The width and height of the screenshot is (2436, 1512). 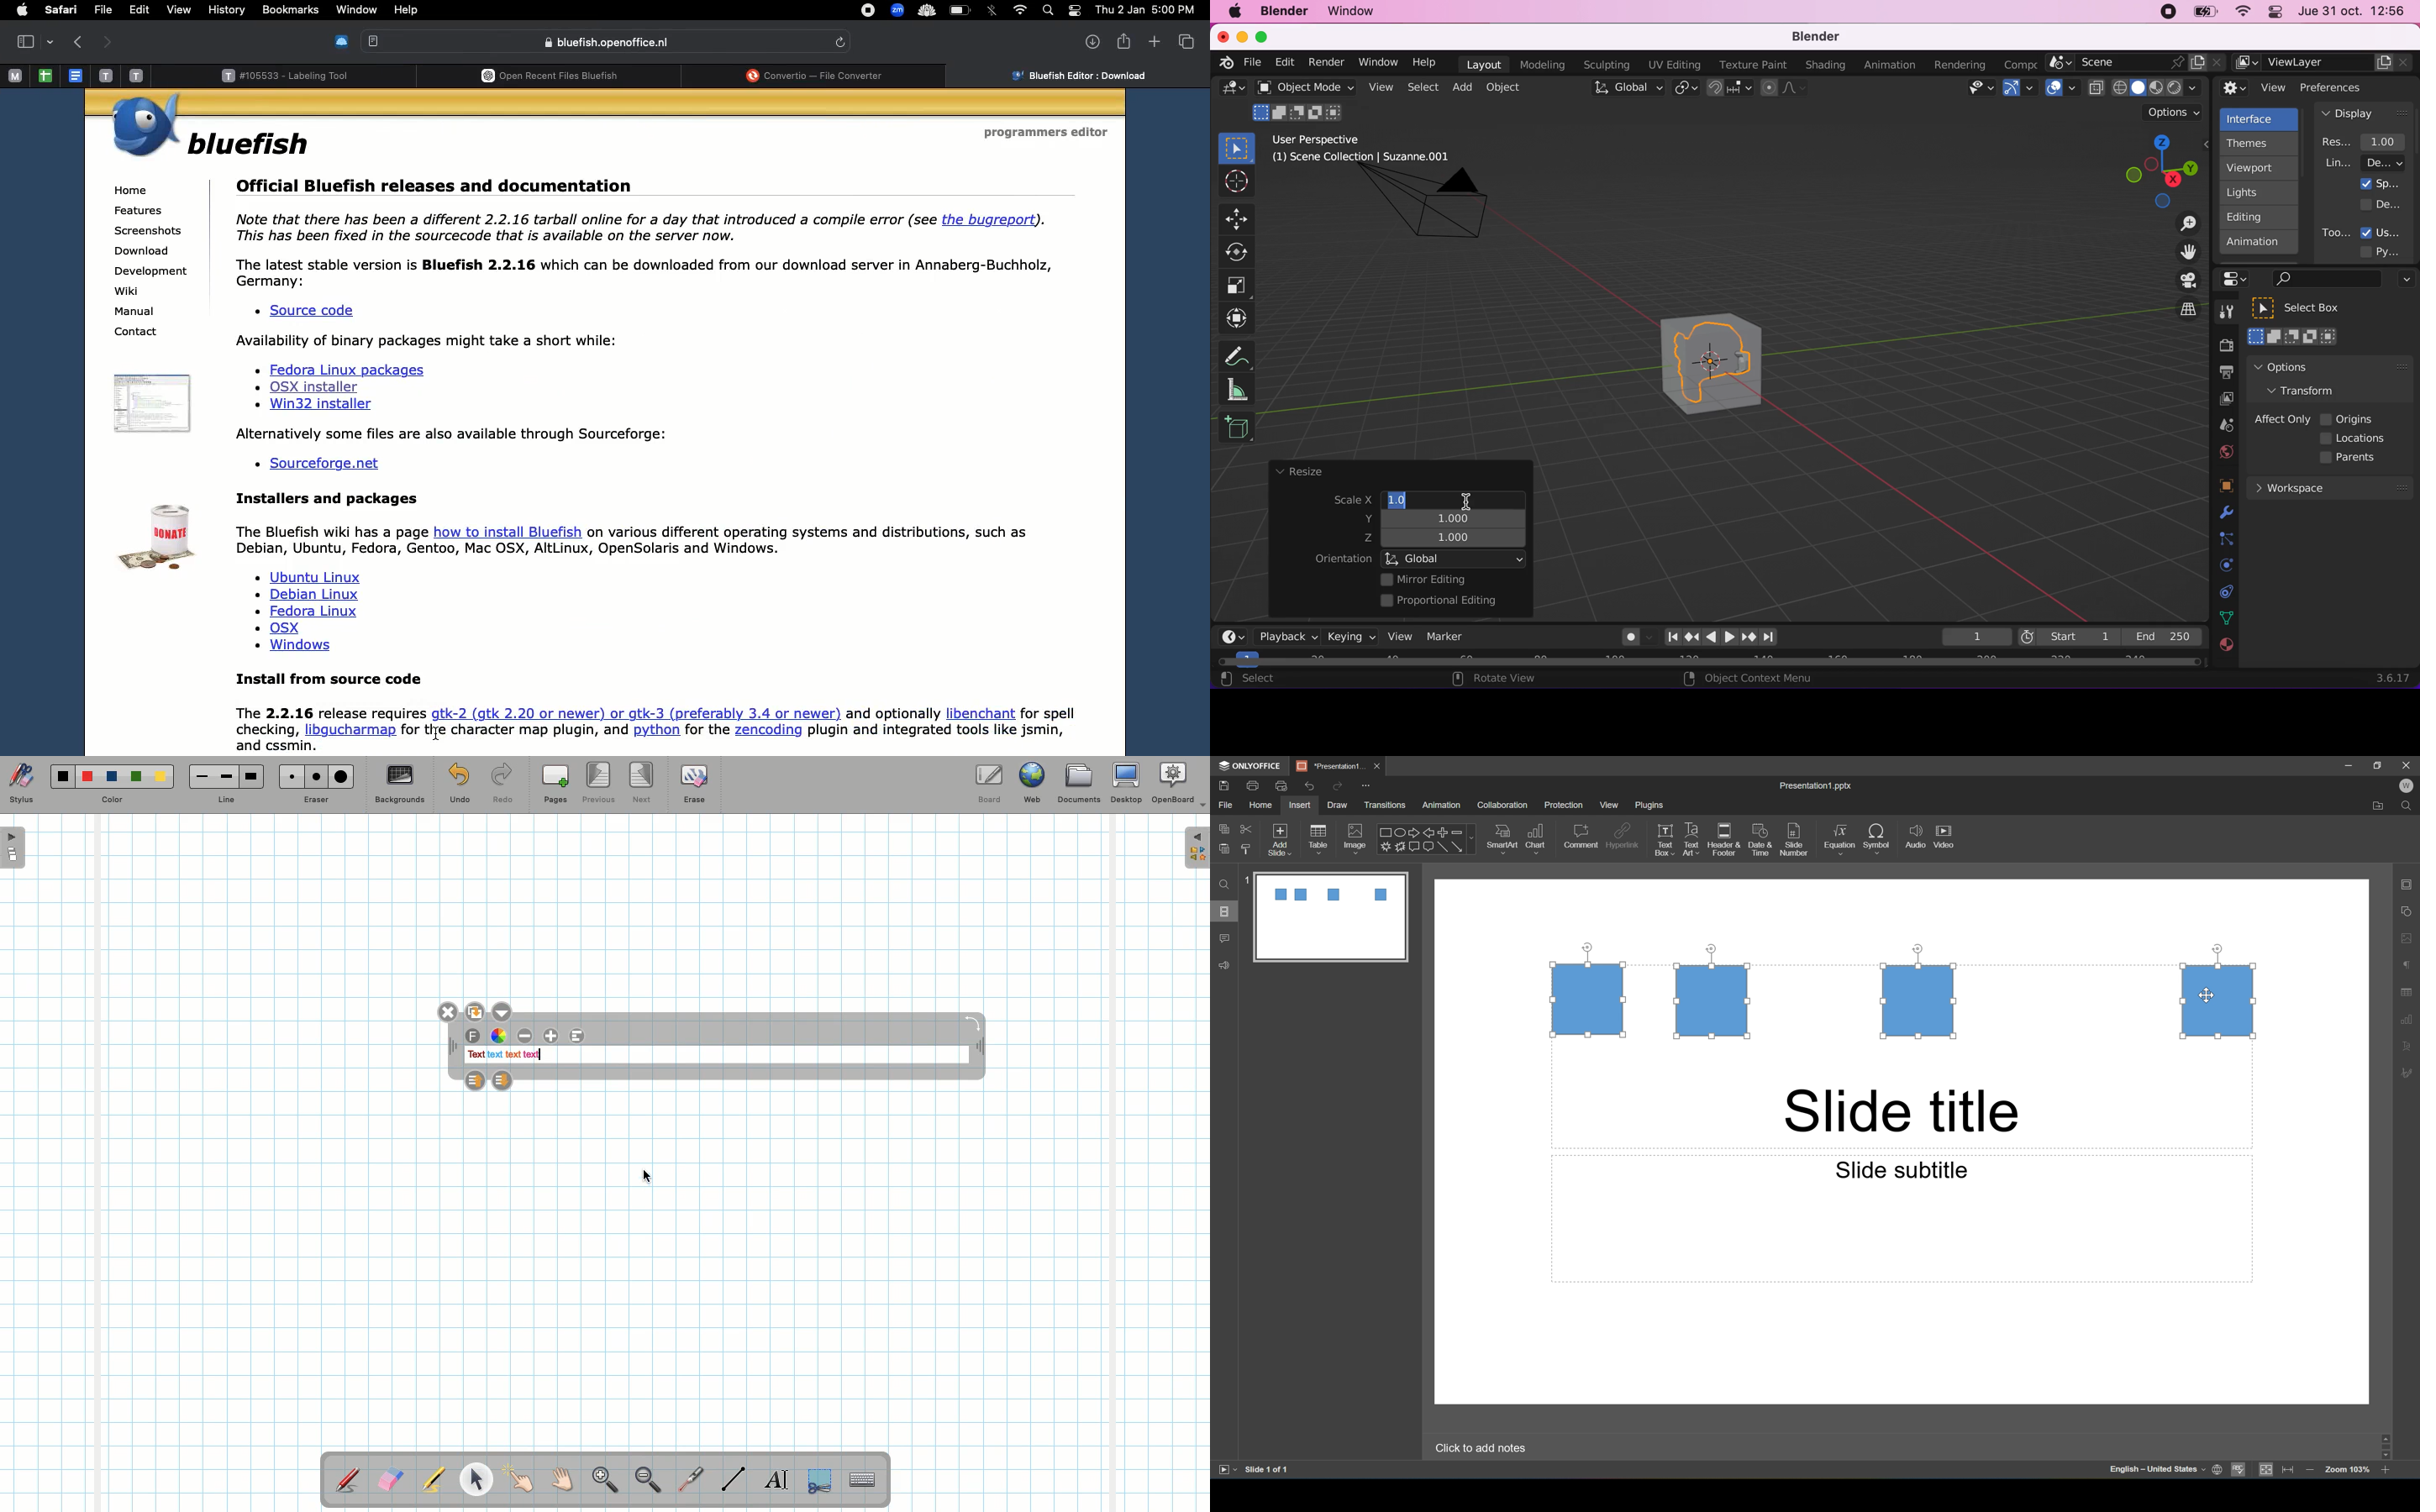 What do you see at coordinates (2379, 763) in the screenshot?
I see `restore down` at bounding box center [2379, 763].